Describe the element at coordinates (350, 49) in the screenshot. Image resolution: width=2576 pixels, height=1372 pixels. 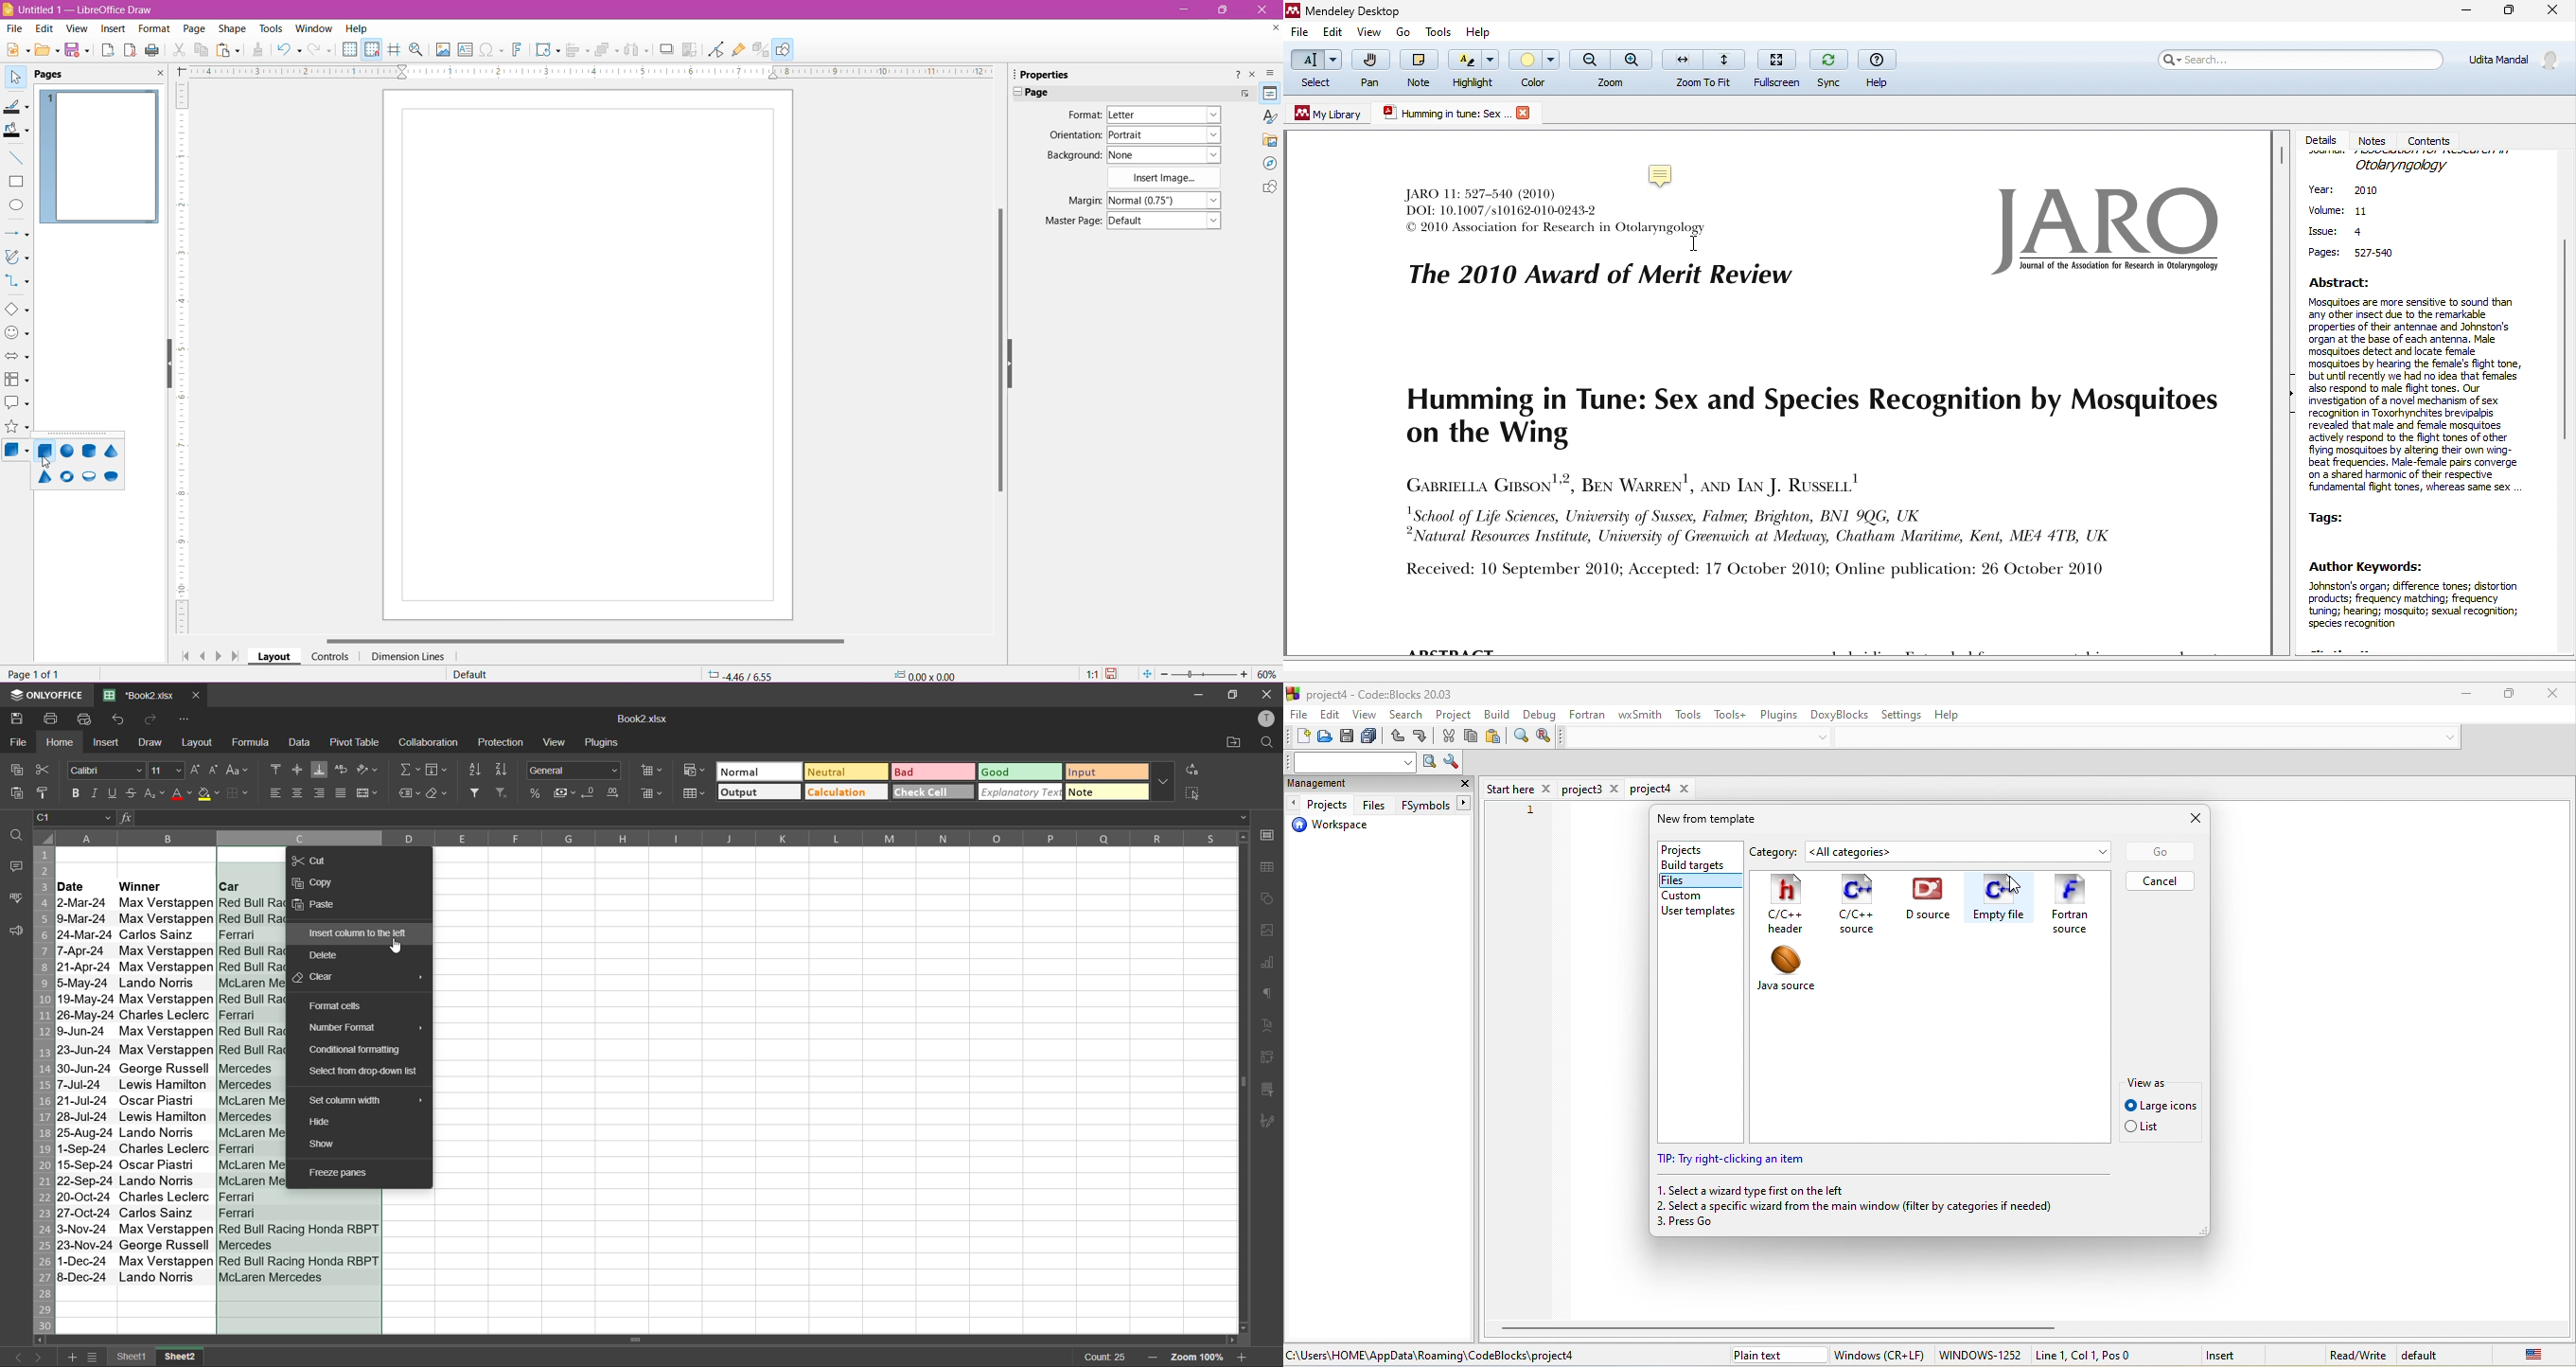
I see `Display Grid` at that location.